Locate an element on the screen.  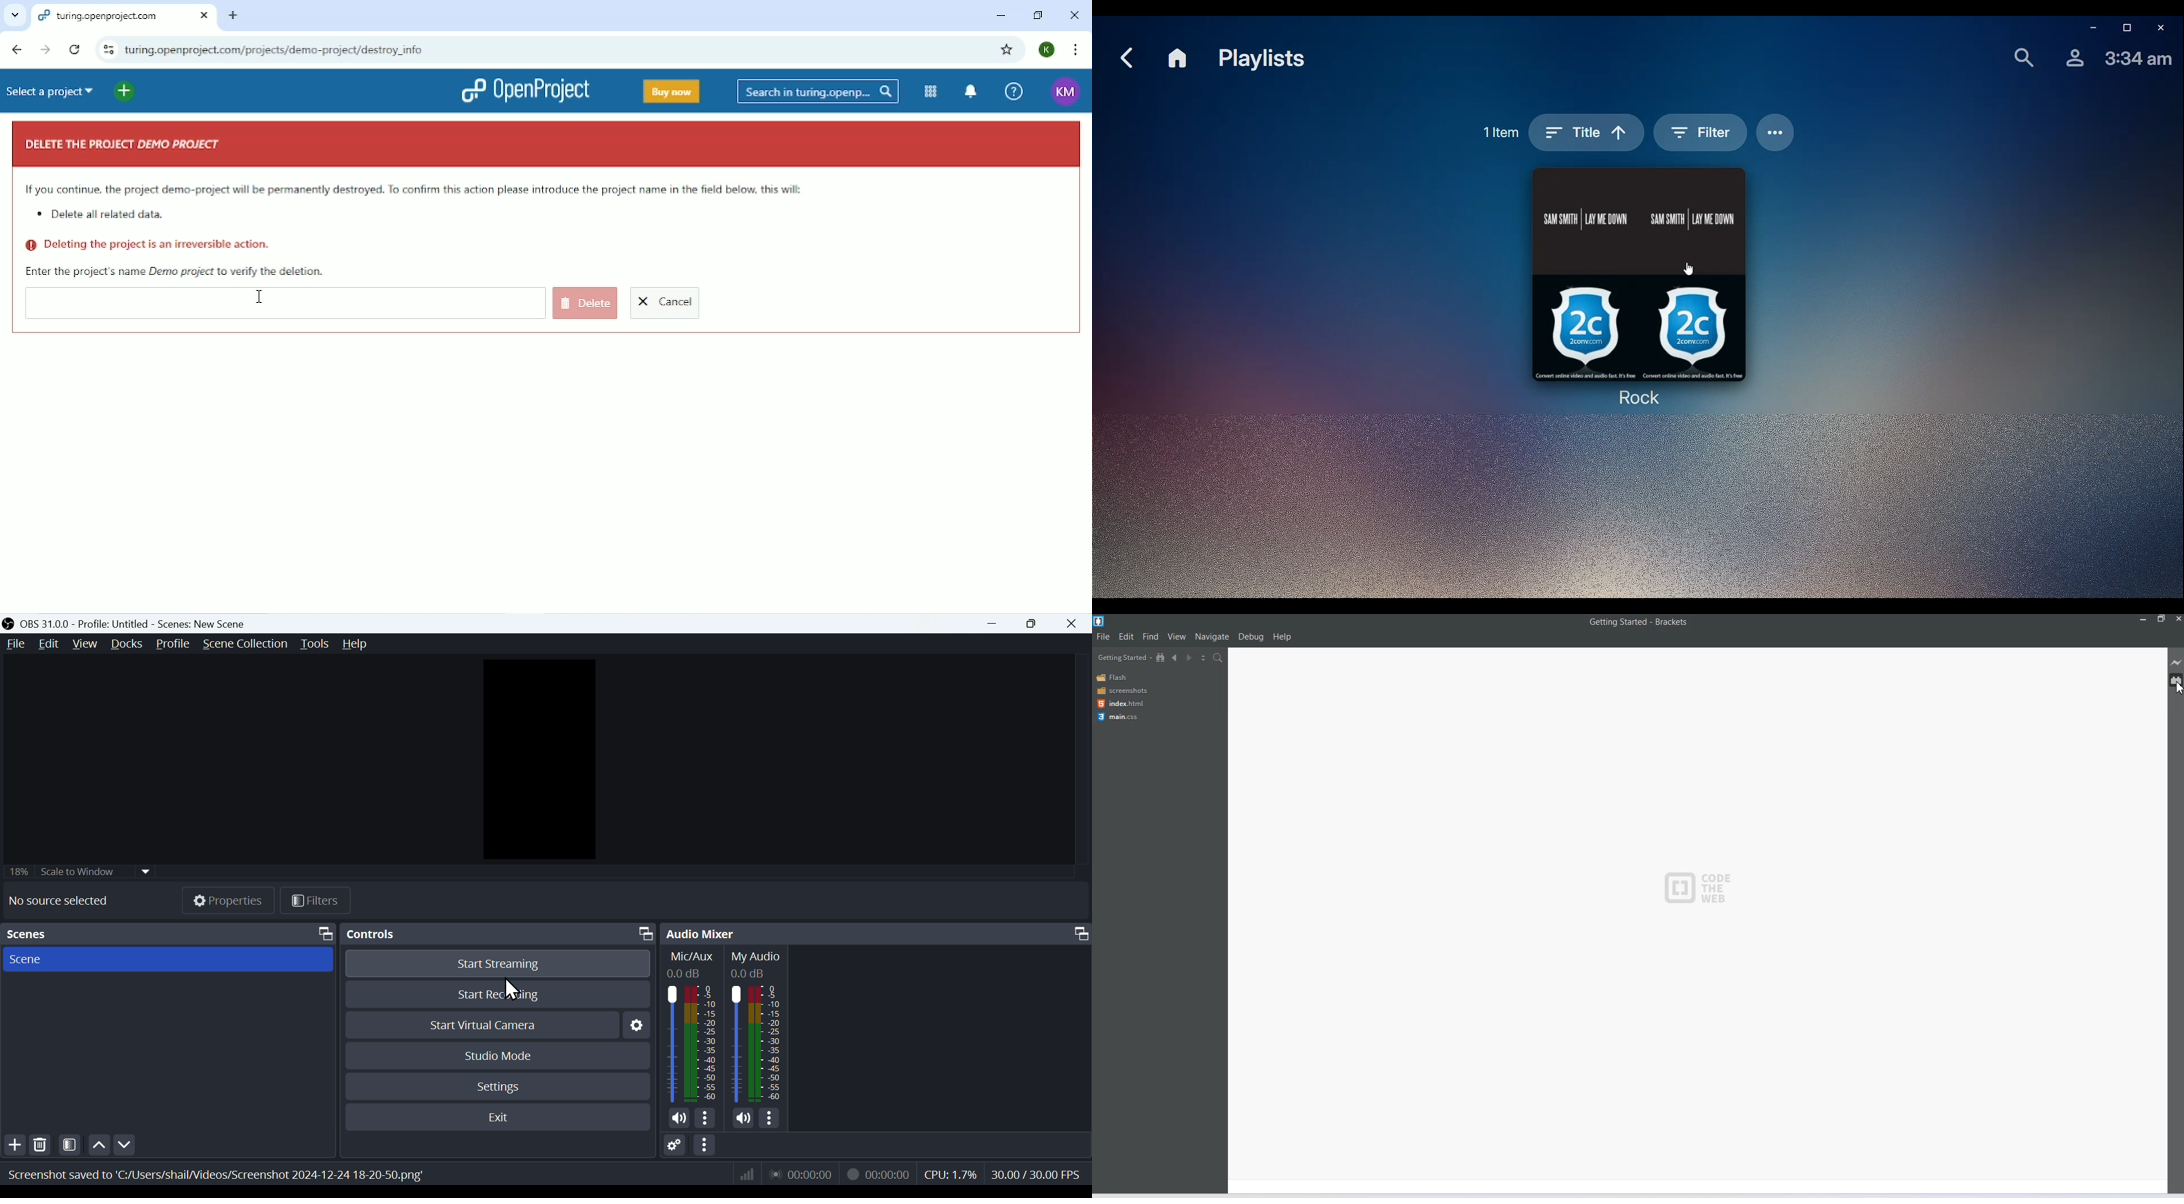
OBS 31.0.0 is located at coordinates (146, 622).